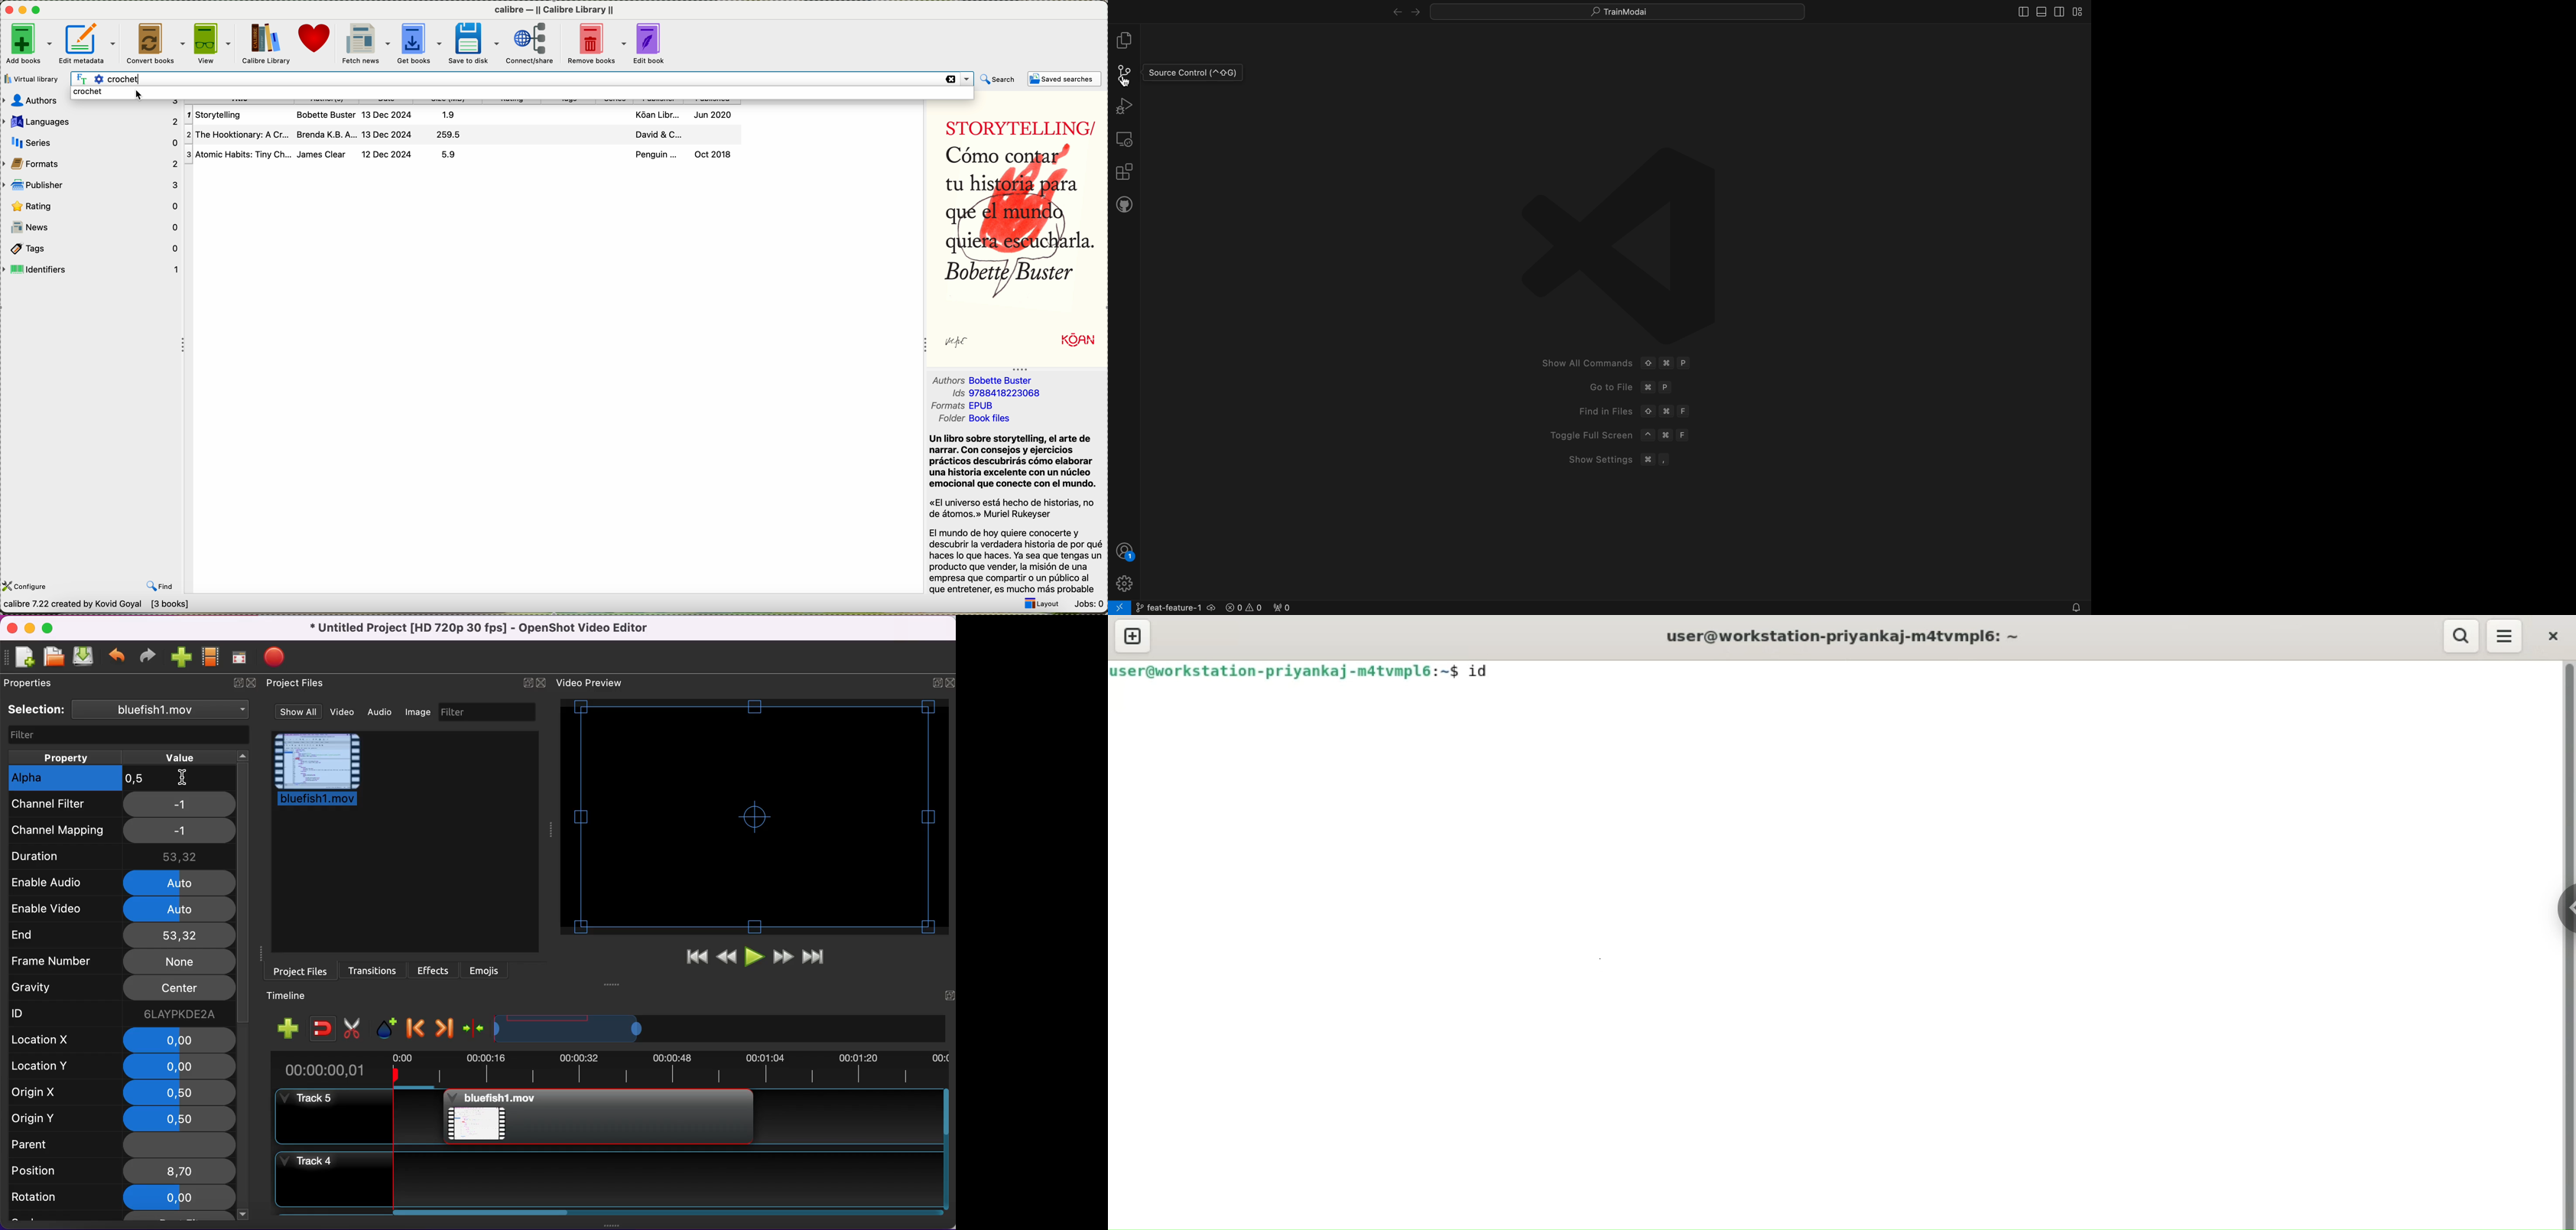 The height and width of the screenshot is (1232, 2576). I want to click on close, so click(2555, 636).